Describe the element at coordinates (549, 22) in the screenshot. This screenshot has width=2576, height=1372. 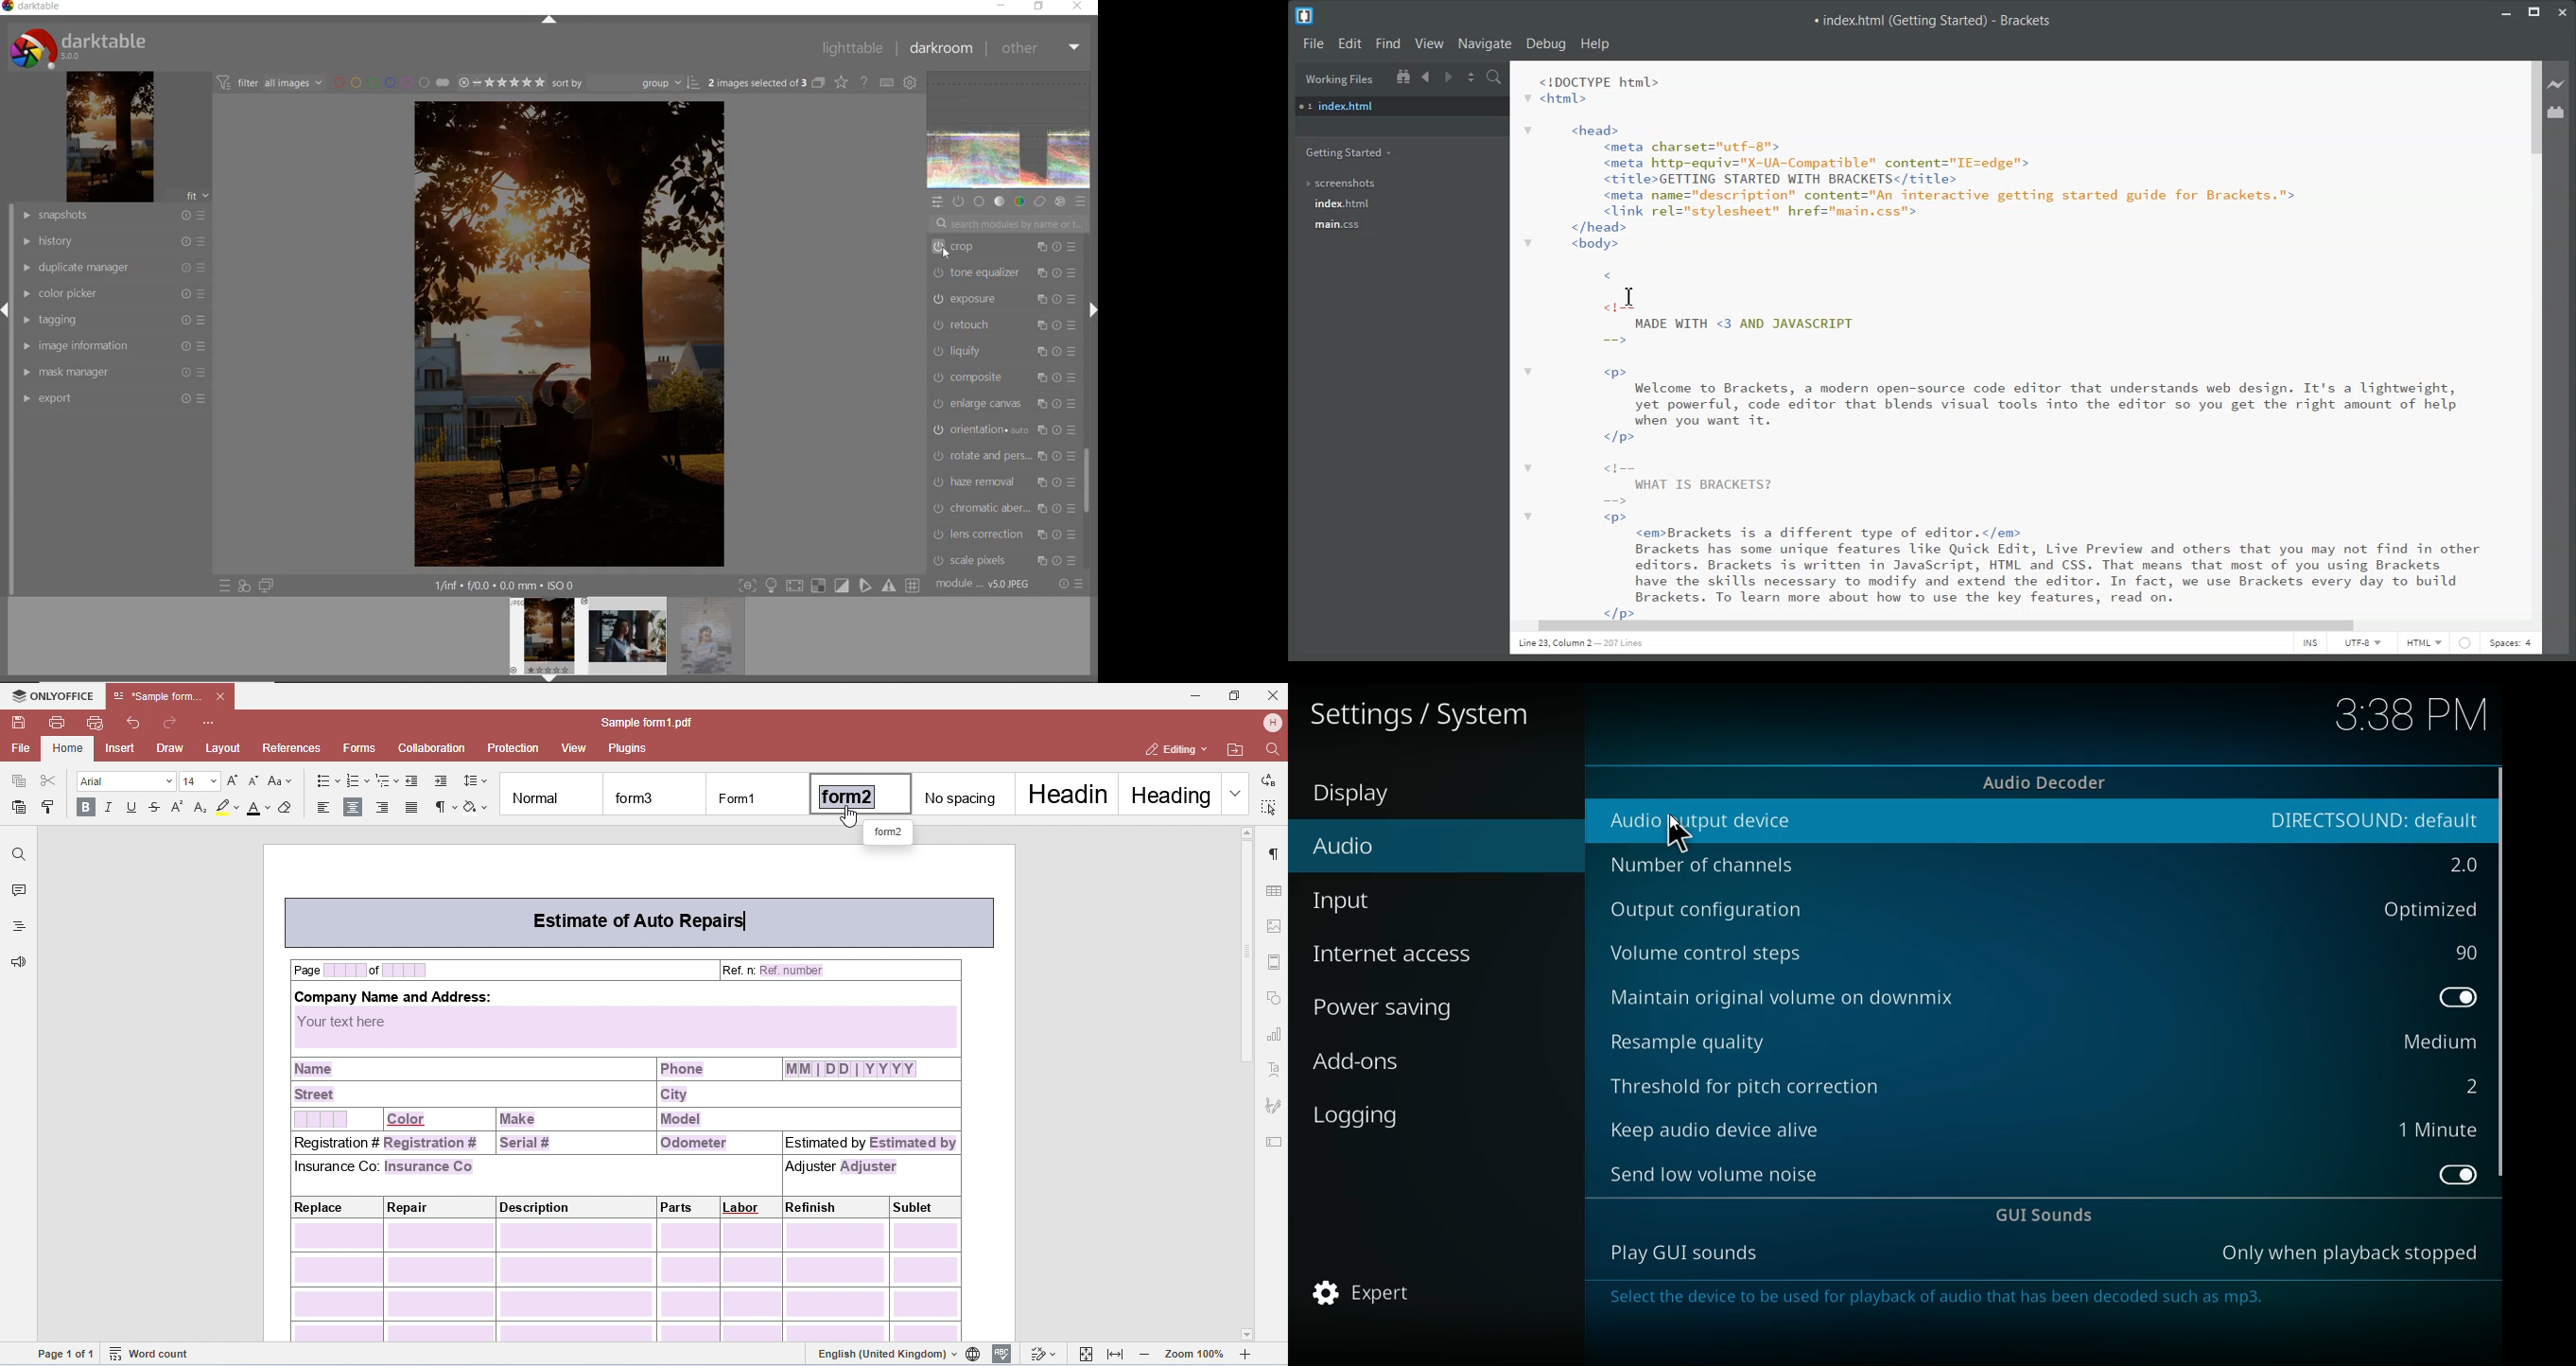
I see `expand/collapse` at that location.